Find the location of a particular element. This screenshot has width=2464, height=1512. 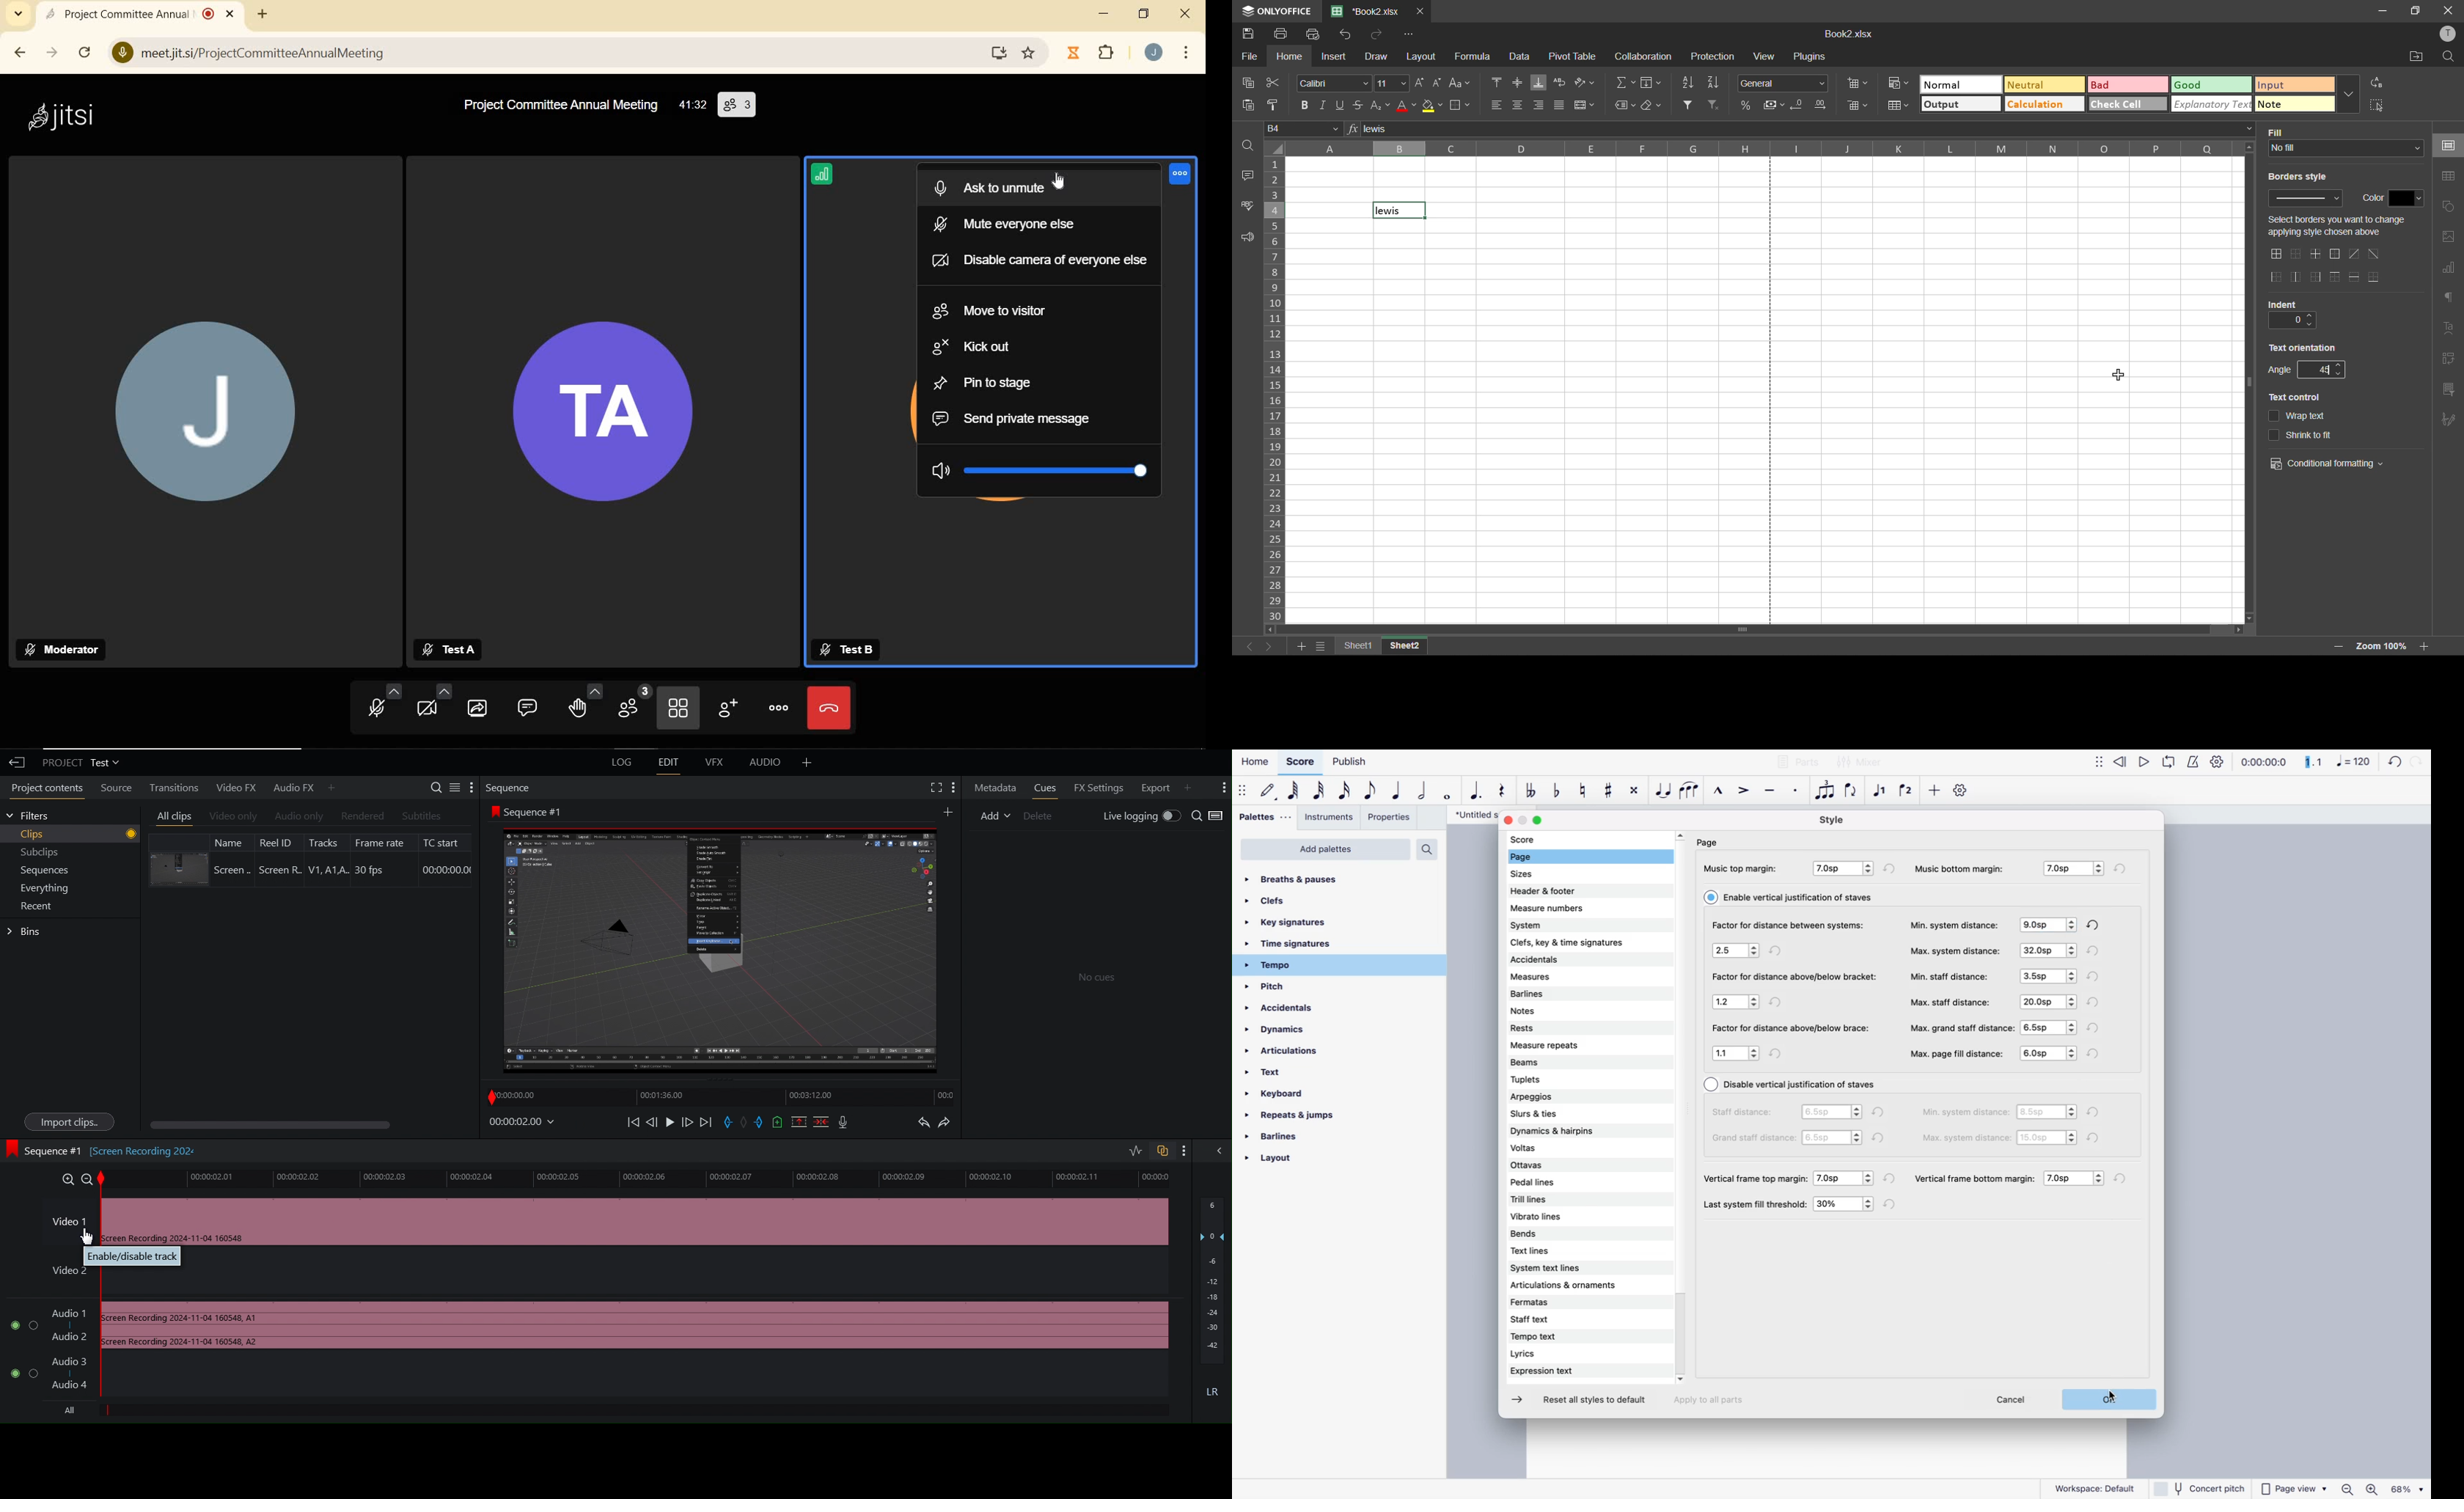

current indent is located at coordinates (2286, 321).